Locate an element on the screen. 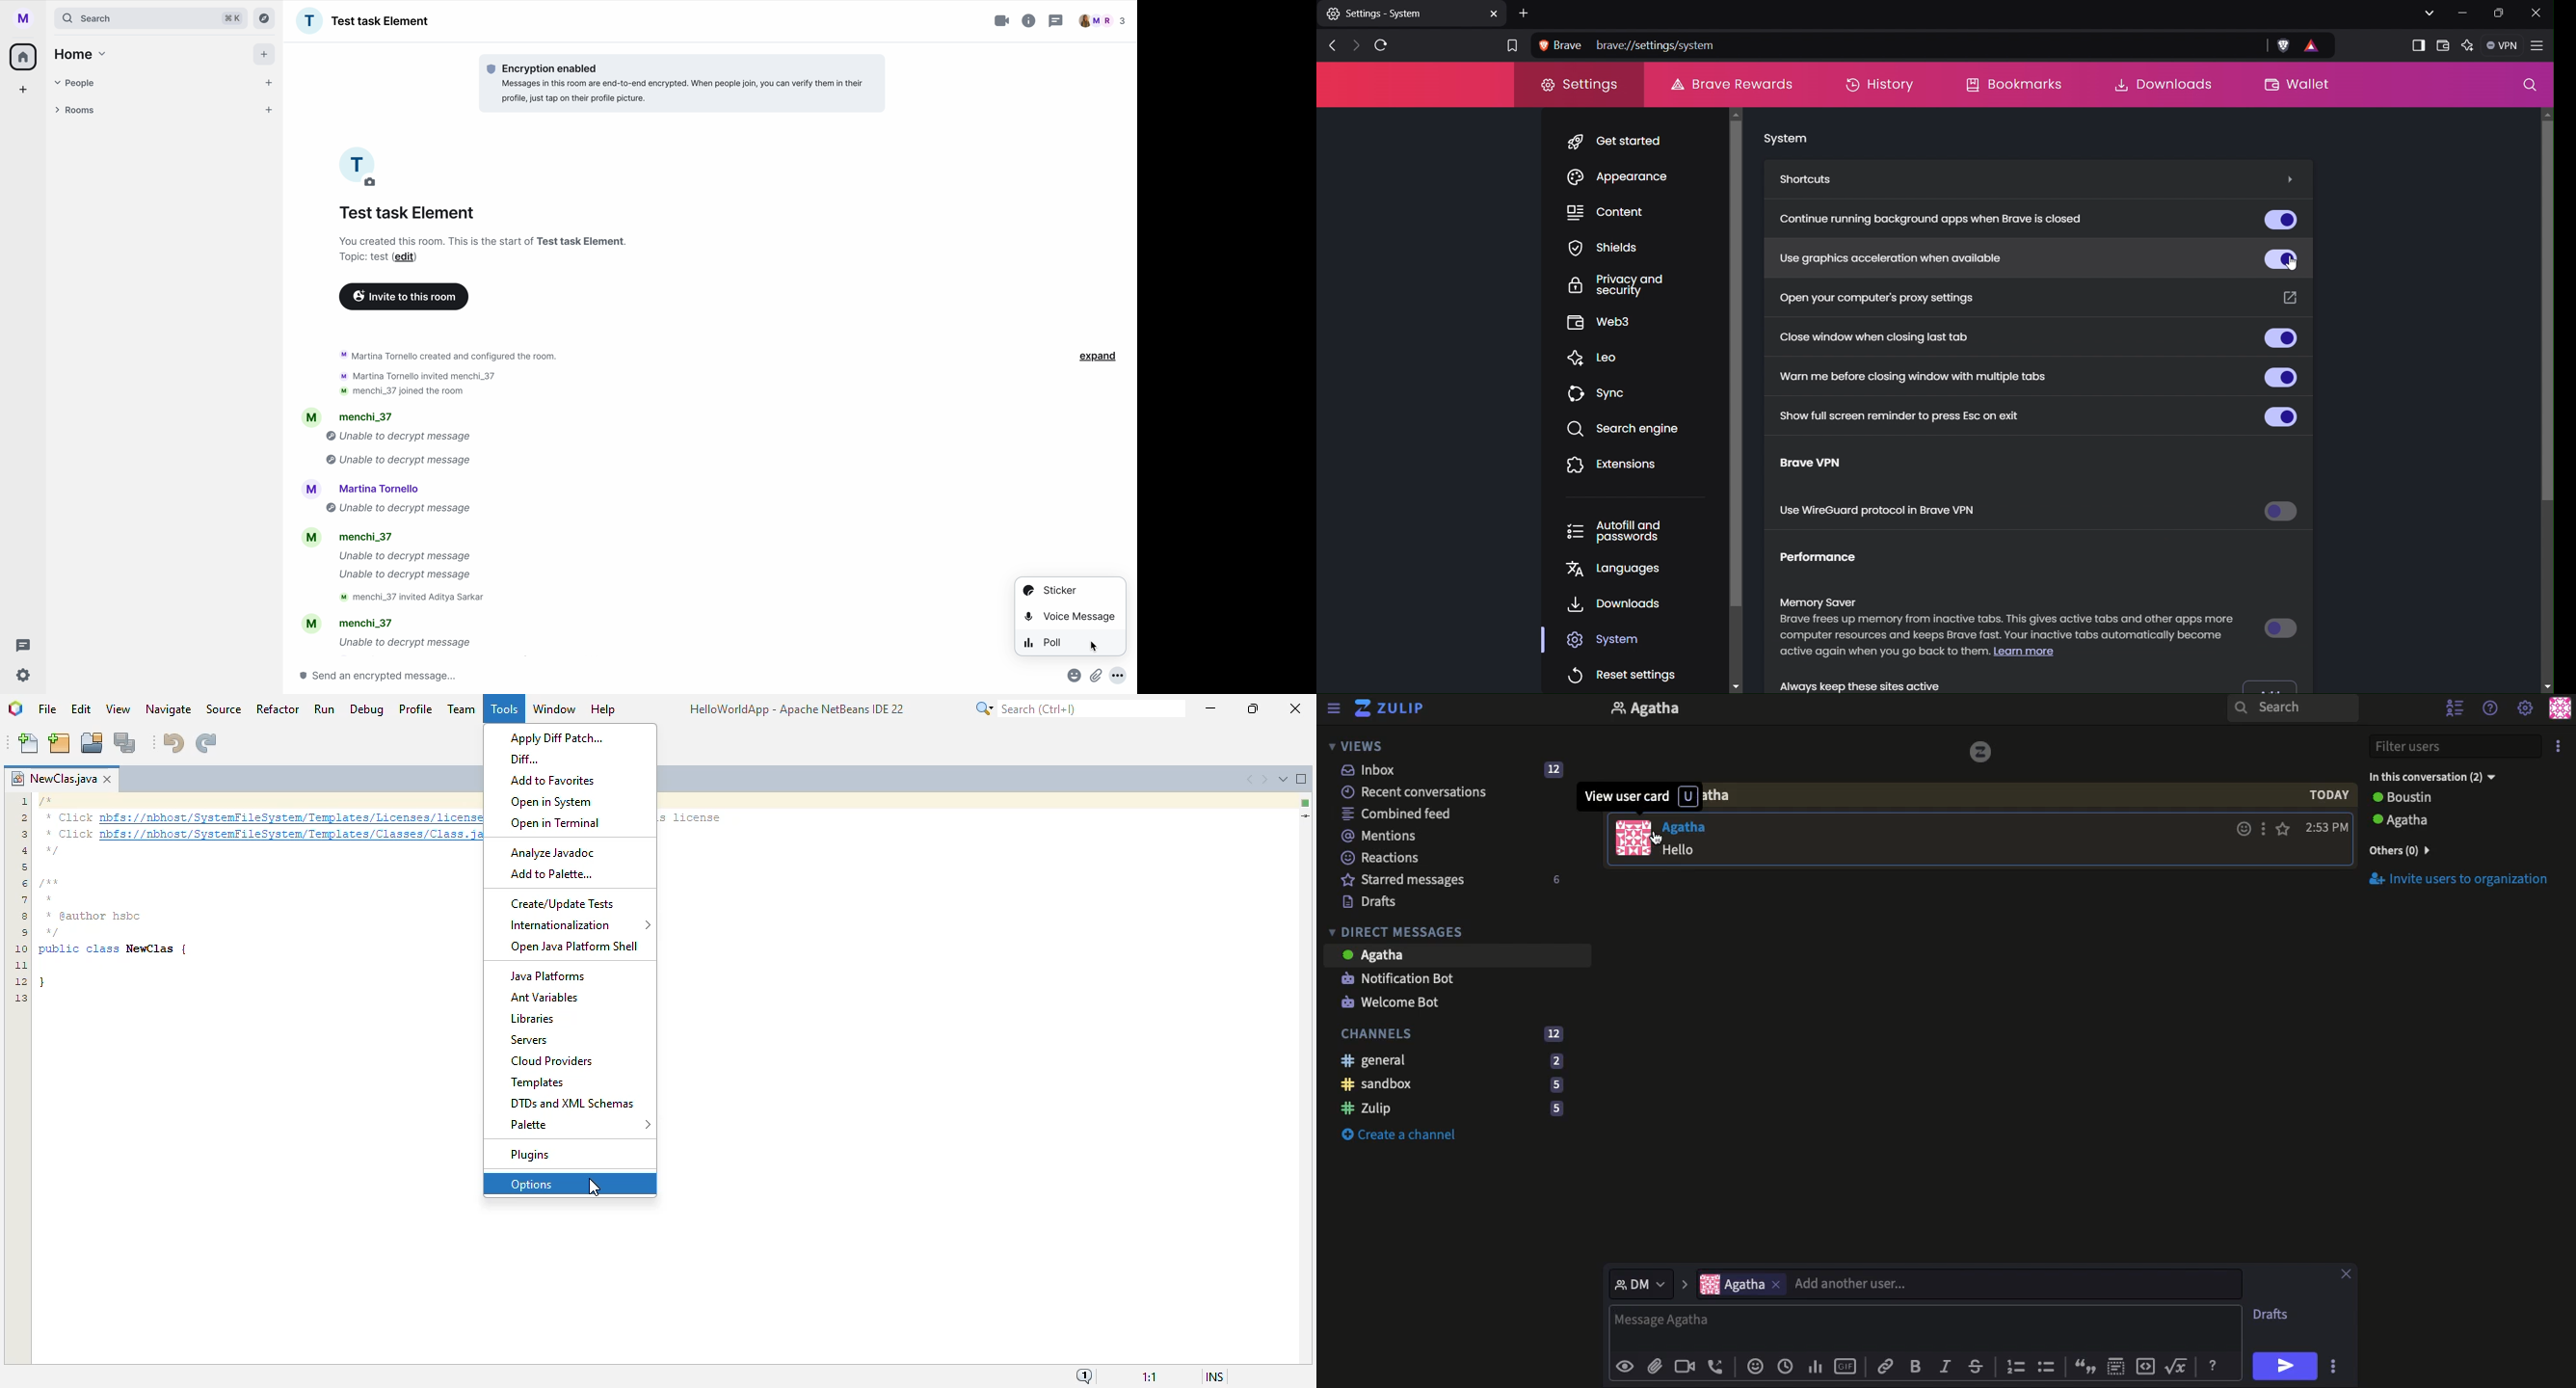 The image size is (2576, 1400). Voice call is located at coordinates (1716, 1366).